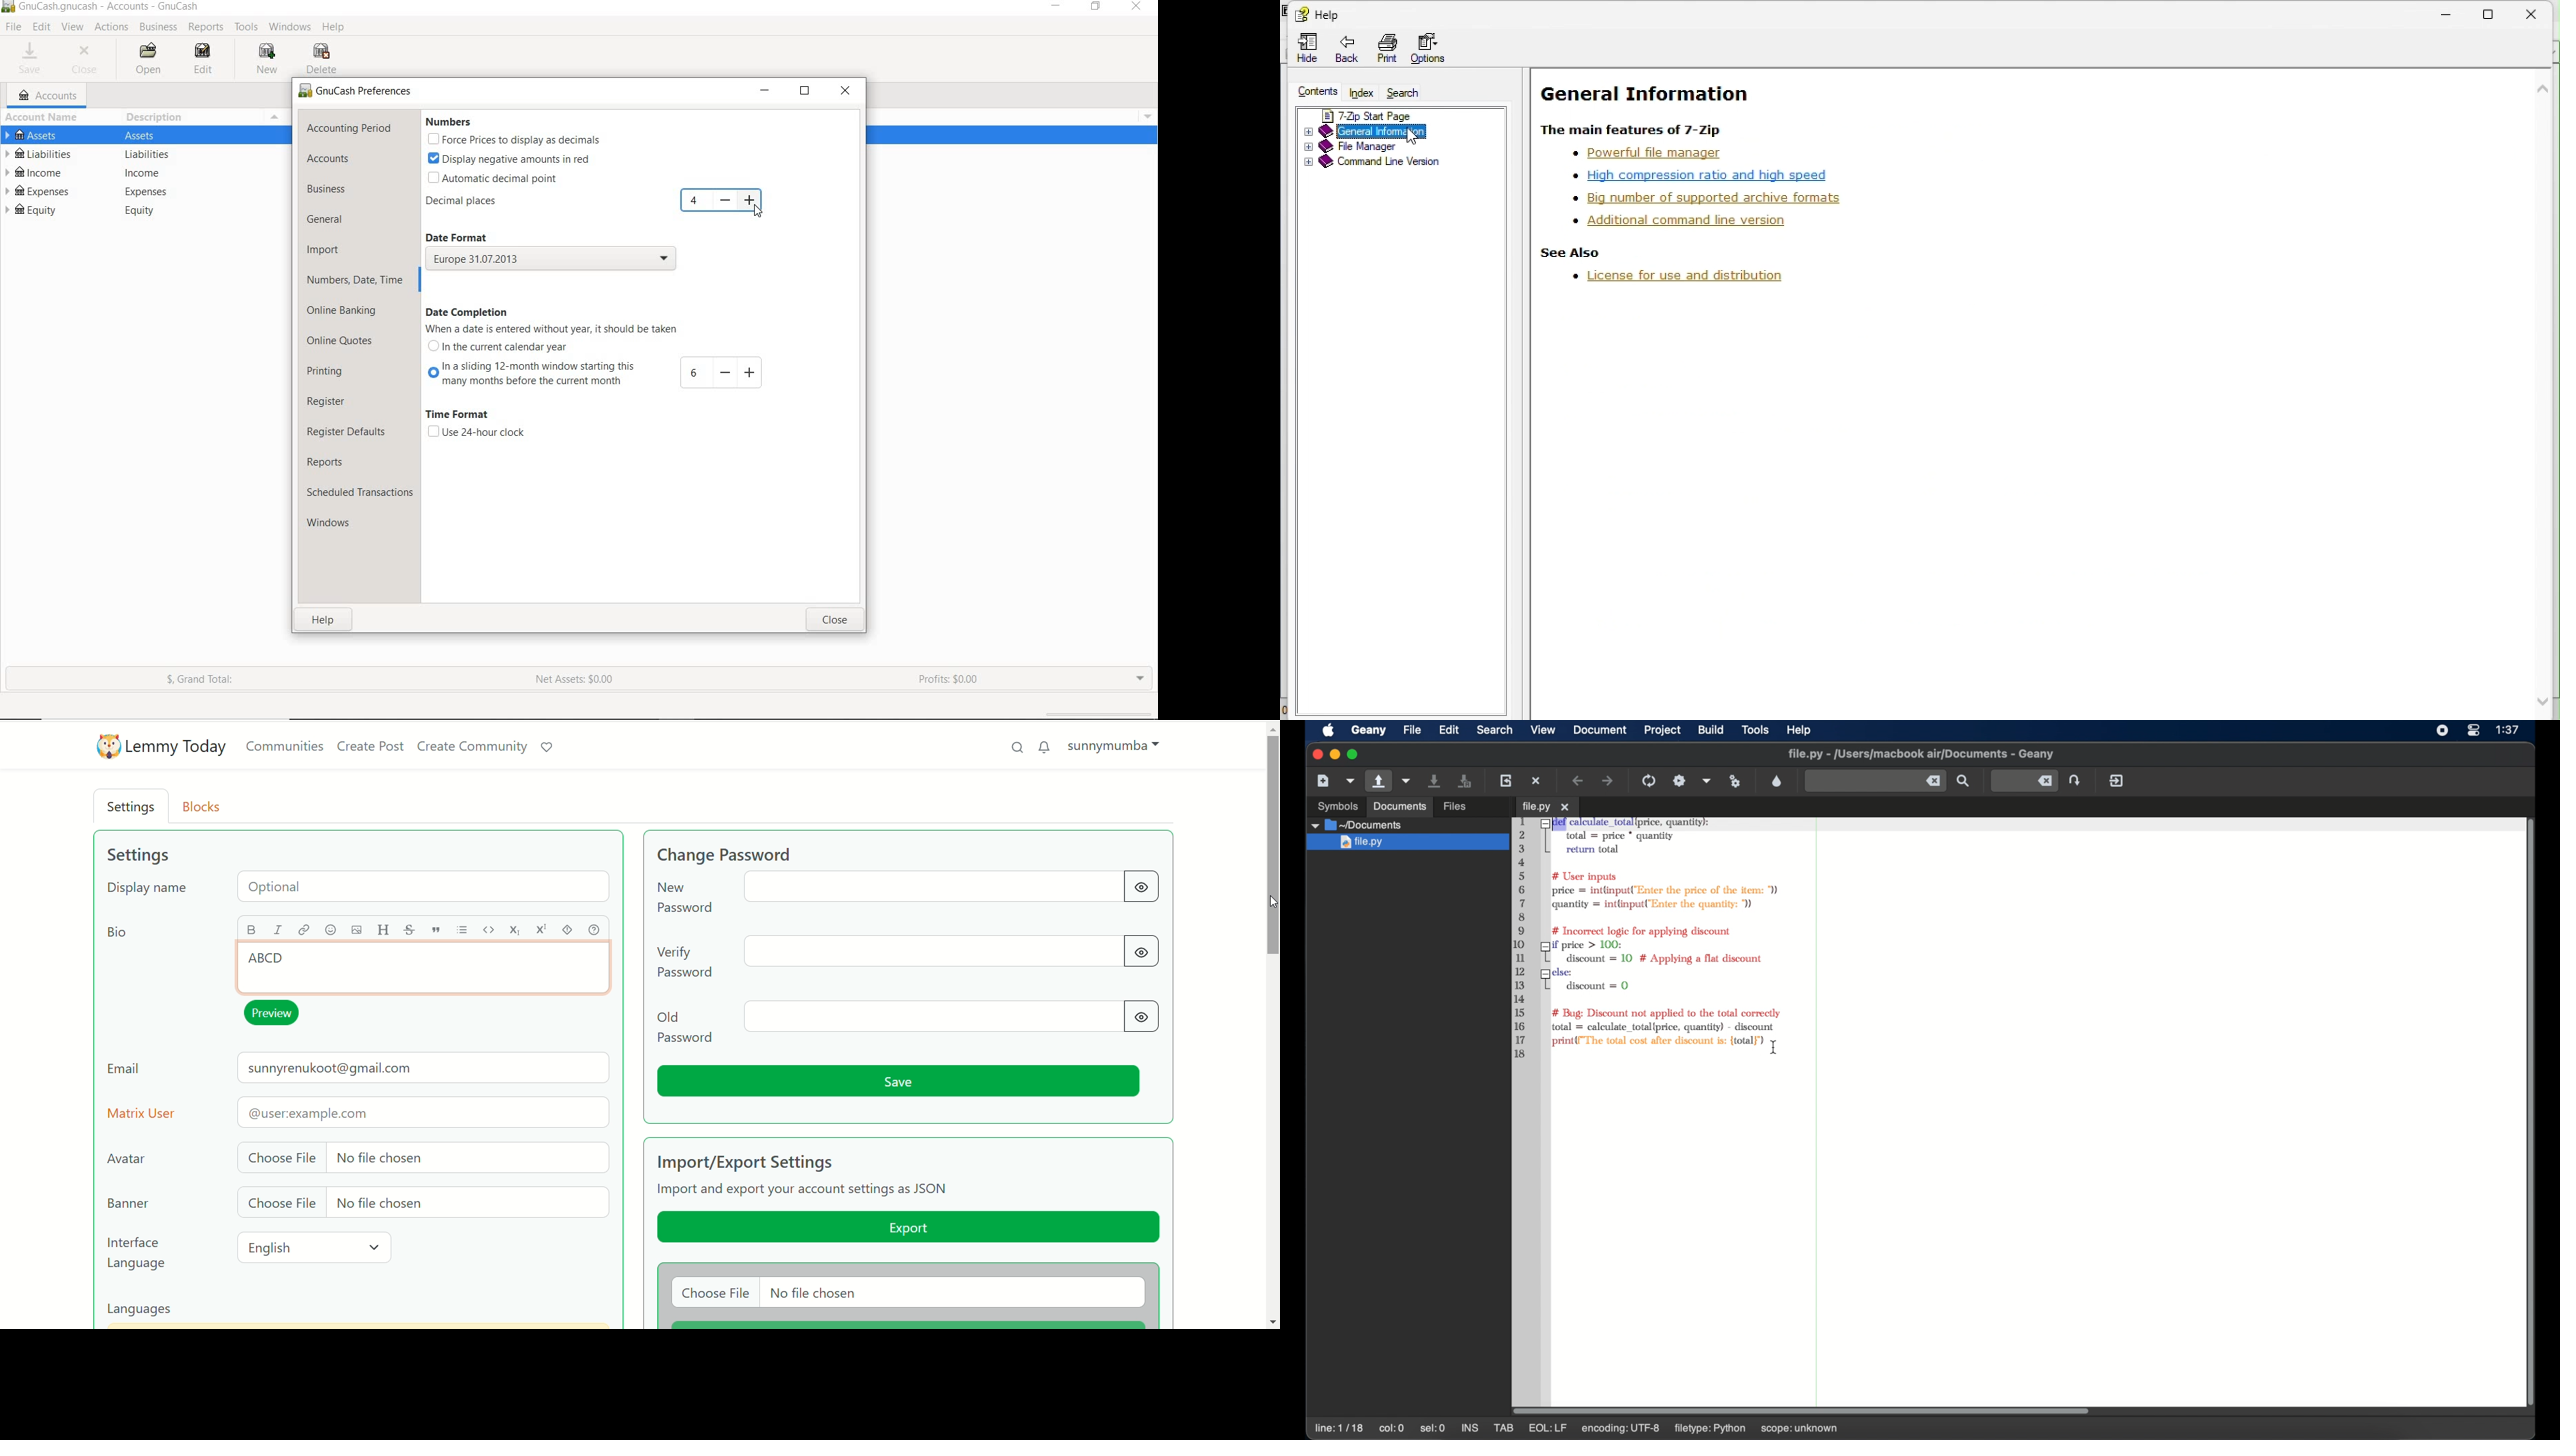 The height and width of the screenshot is (1456, 2576). I want to click on maximize, so click(1355, 755).